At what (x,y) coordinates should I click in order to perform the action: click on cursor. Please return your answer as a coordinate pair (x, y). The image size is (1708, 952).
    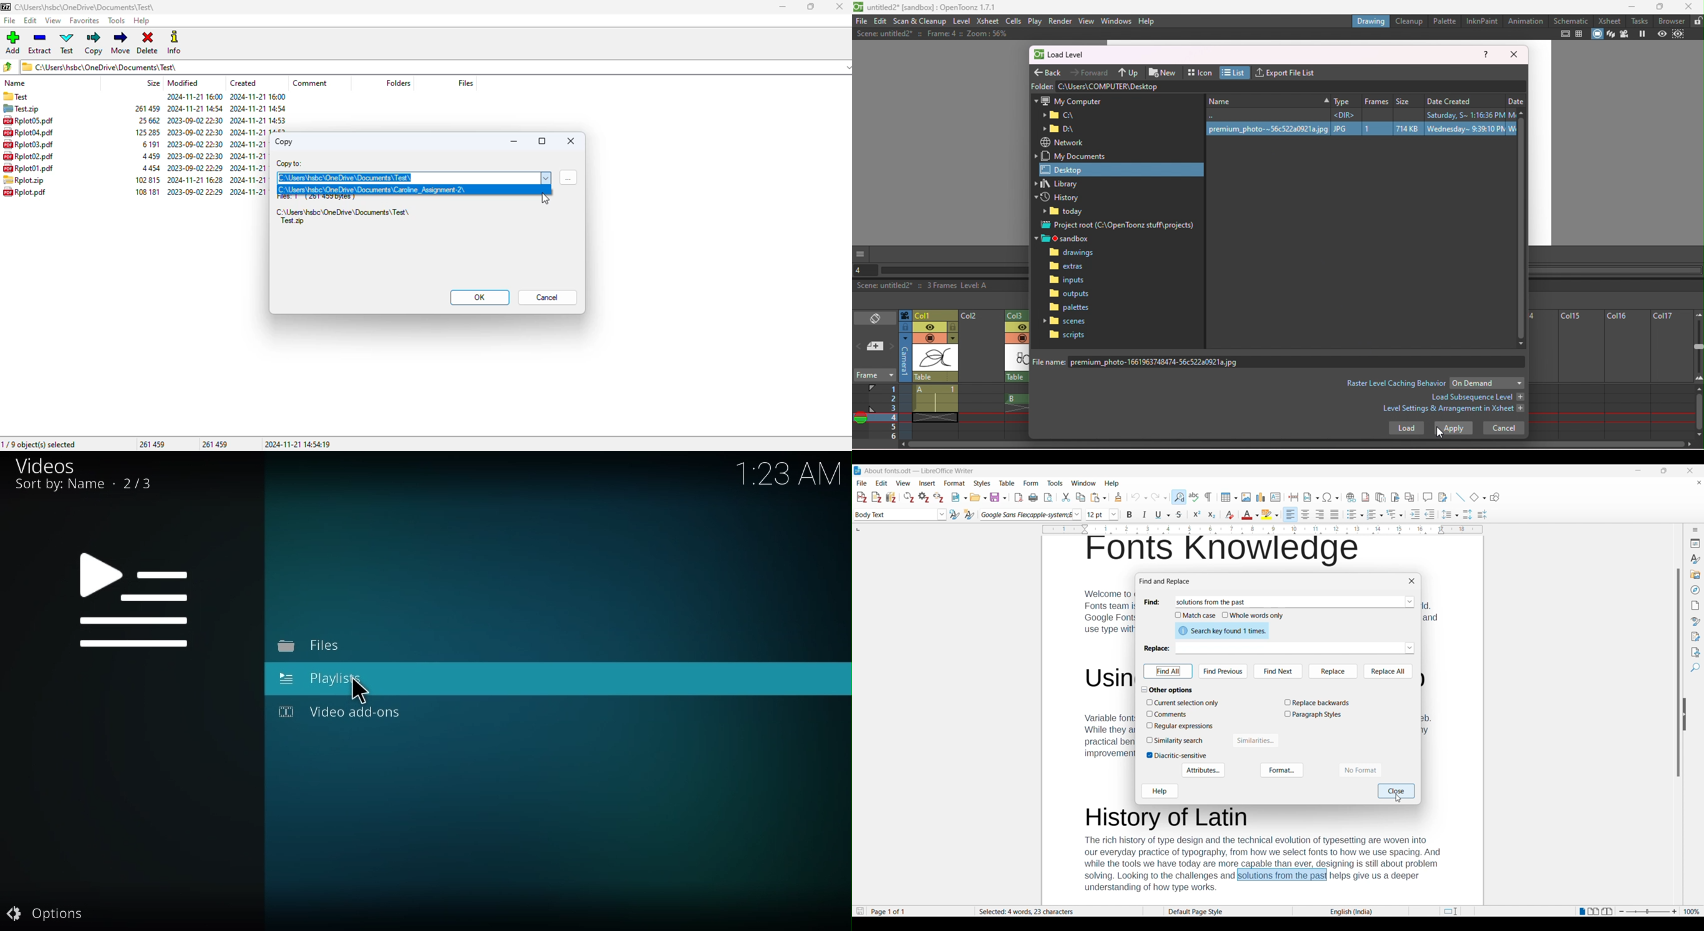
    Looking at the image, I should click on (1398, 800).